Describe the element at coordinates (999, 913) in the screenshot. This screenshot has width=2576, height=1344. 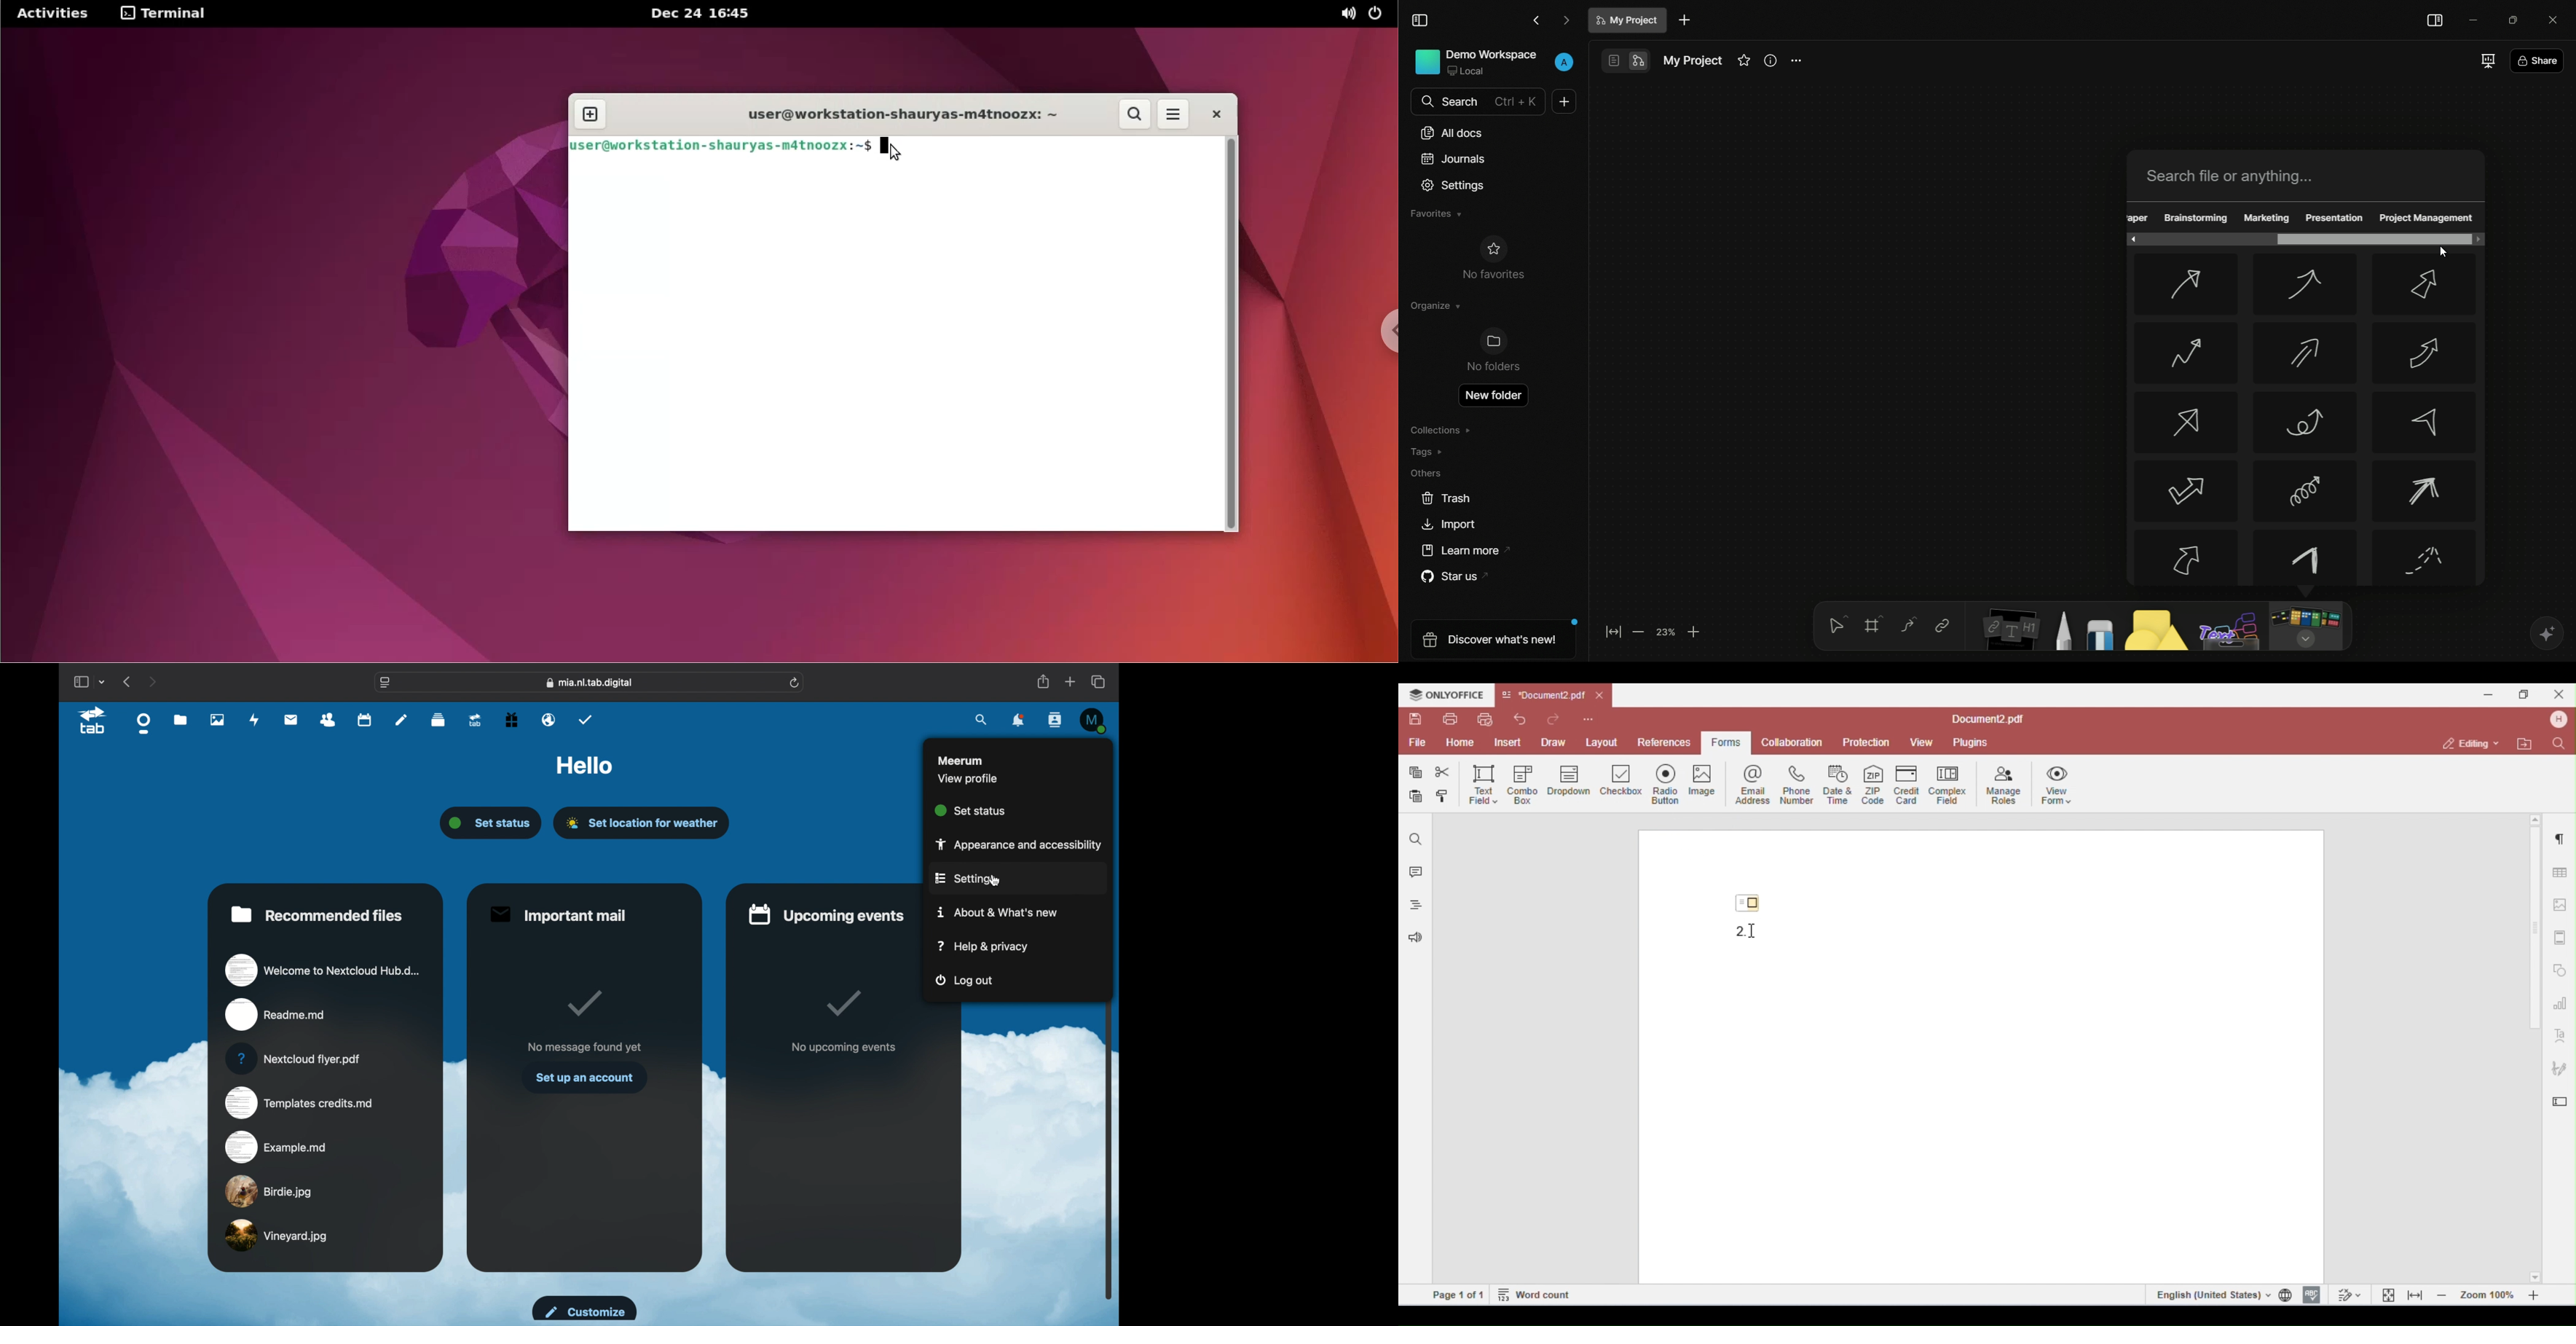
I see `about and what's new` at that location.